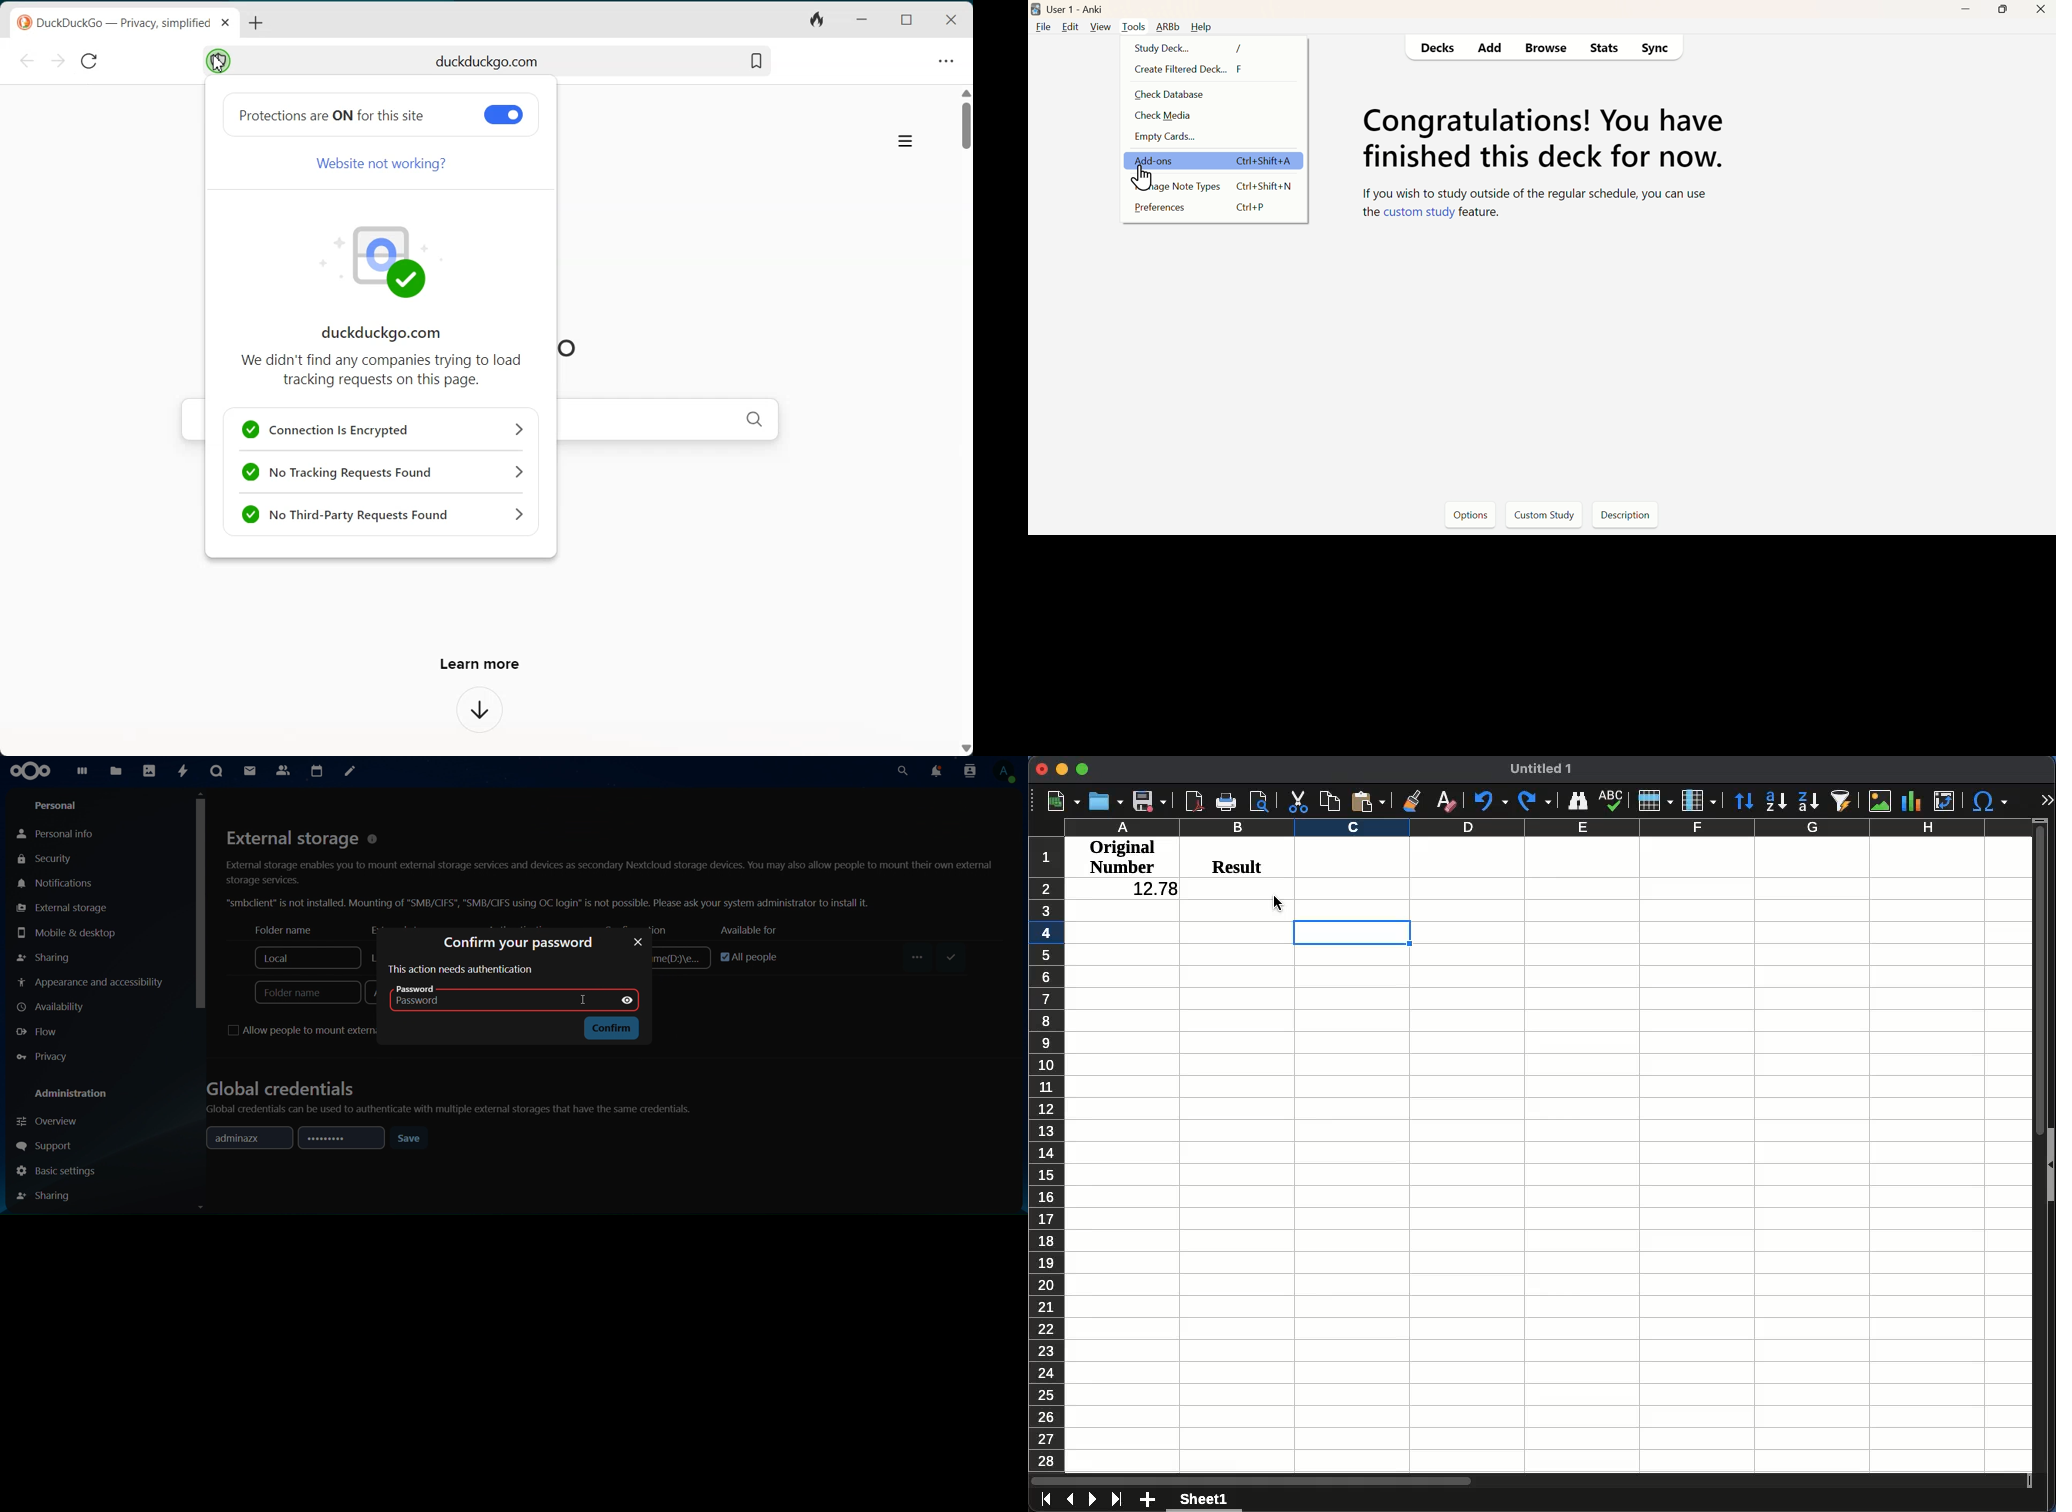 This screenshot has width=2072, height=1512. What do you see at coordinates (637, 942) in the screenshot?
I see `password` at bounding box center [637, 942].